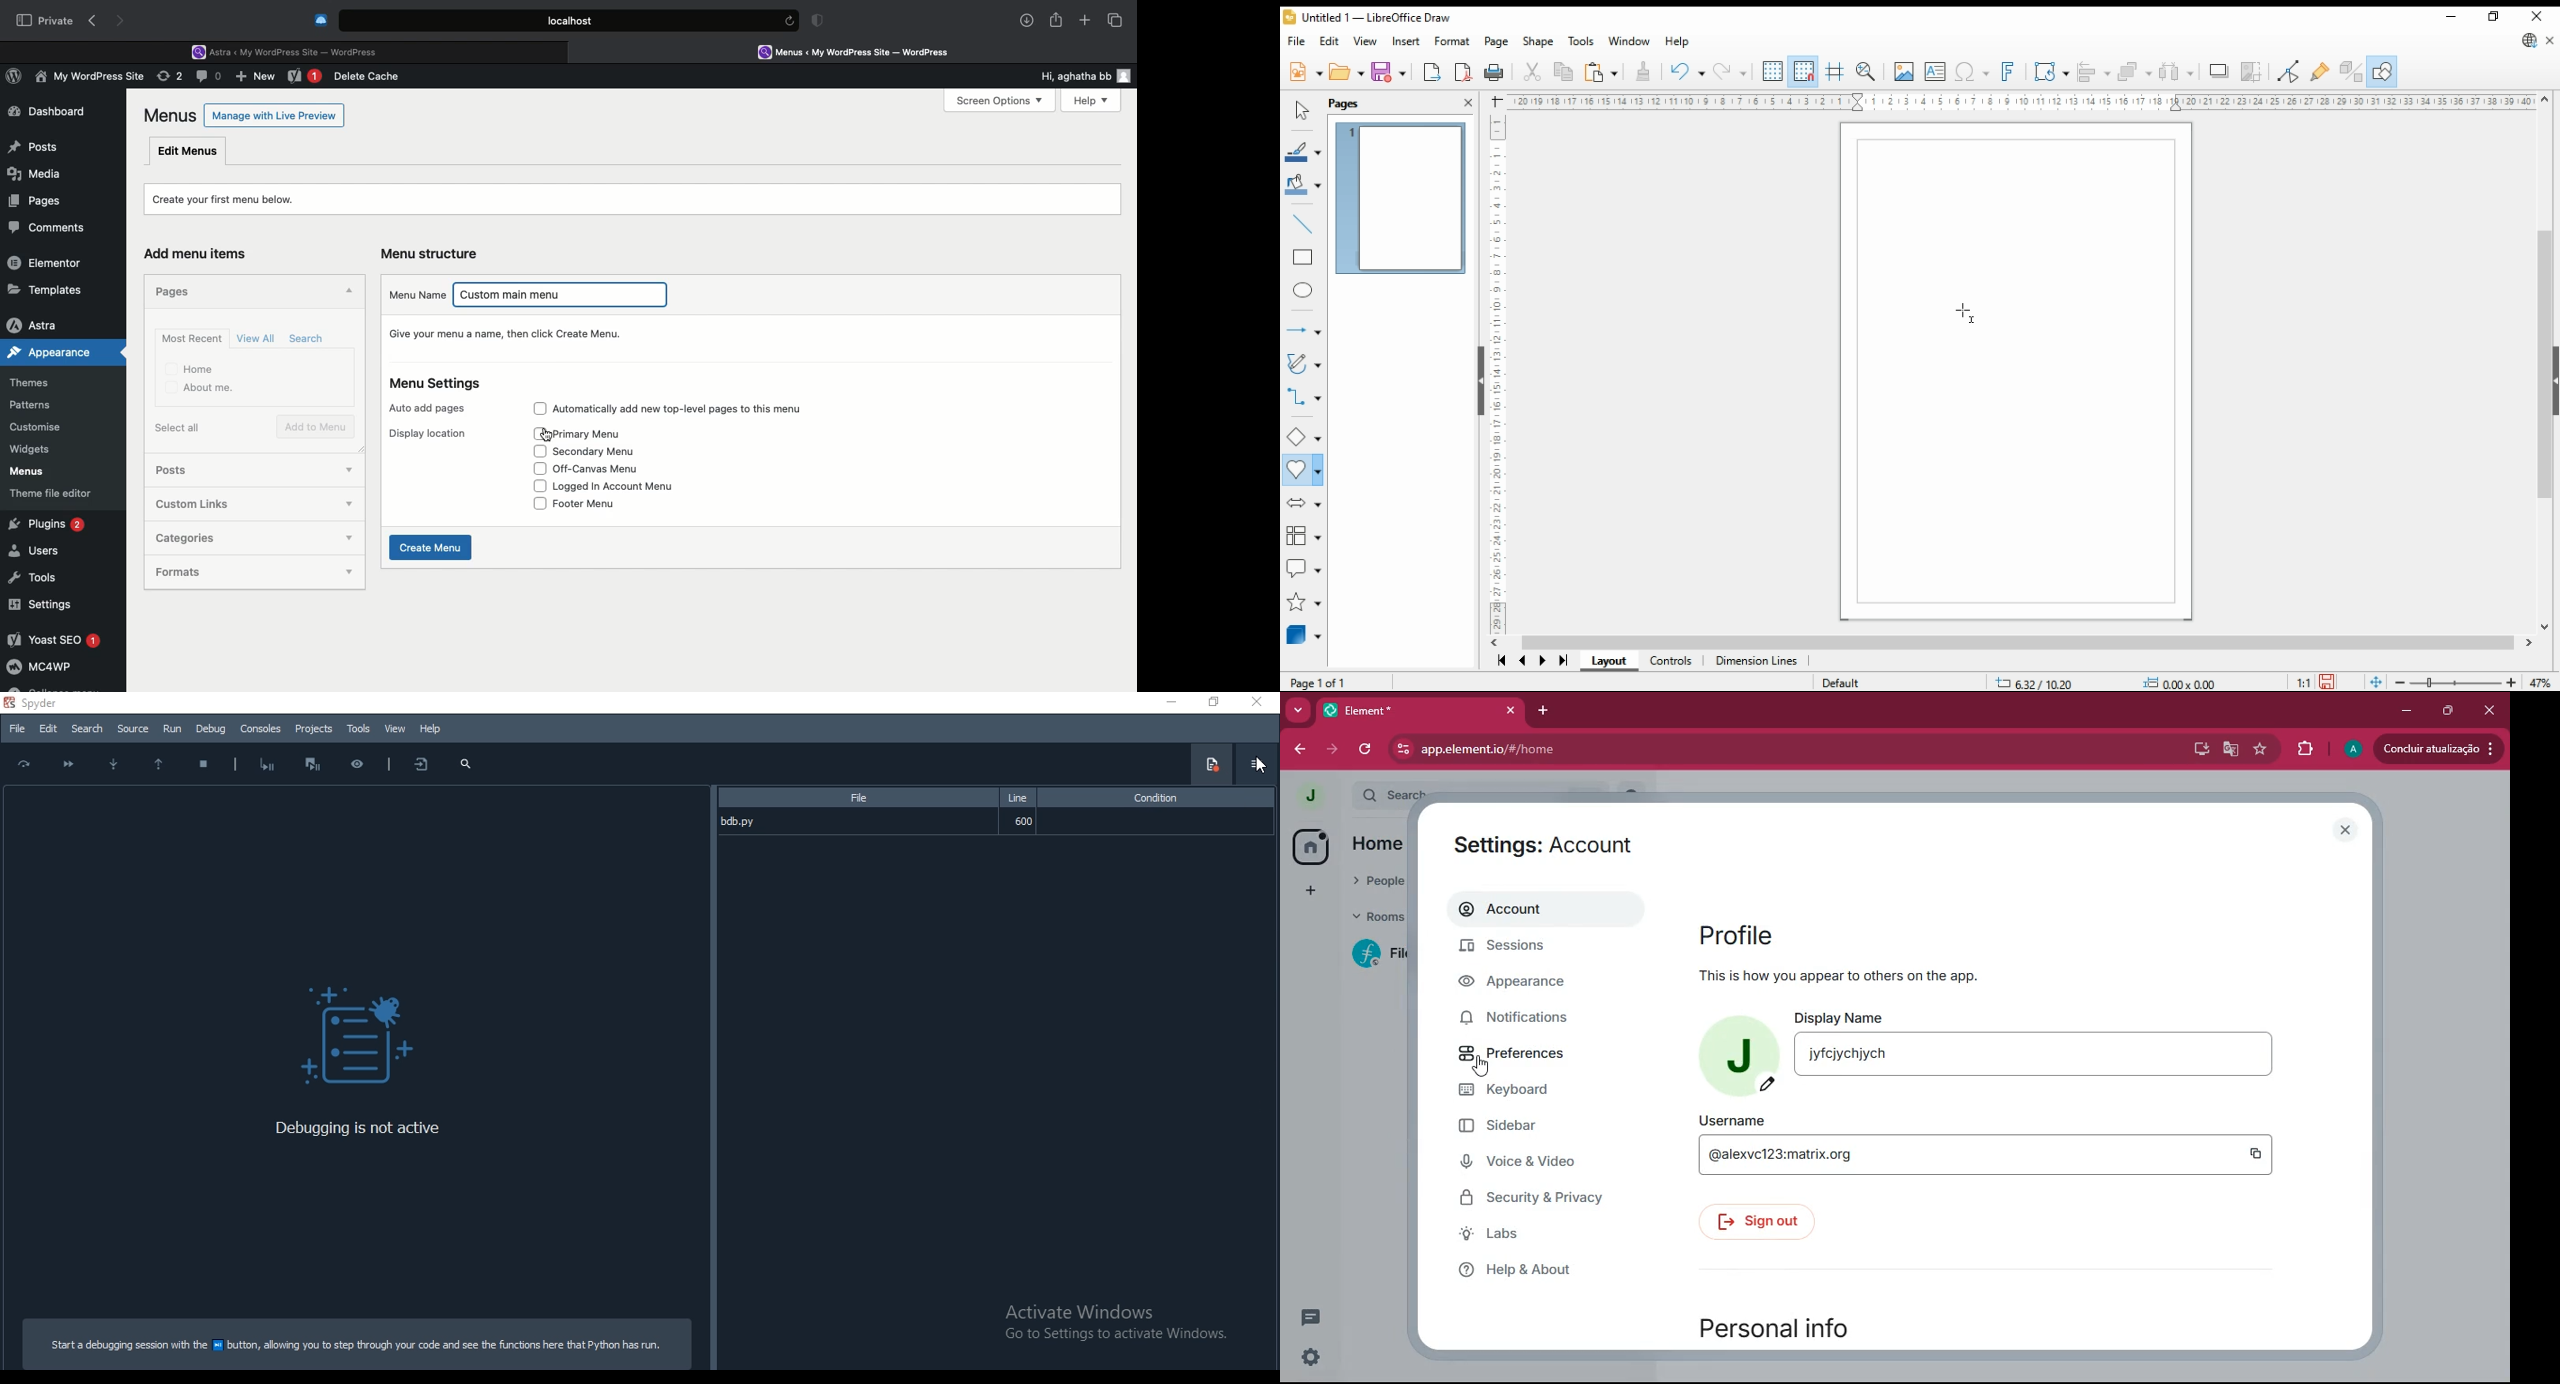  Describe the element at coordinates (1302, 109) in the screenshot. I see `select` at that location.